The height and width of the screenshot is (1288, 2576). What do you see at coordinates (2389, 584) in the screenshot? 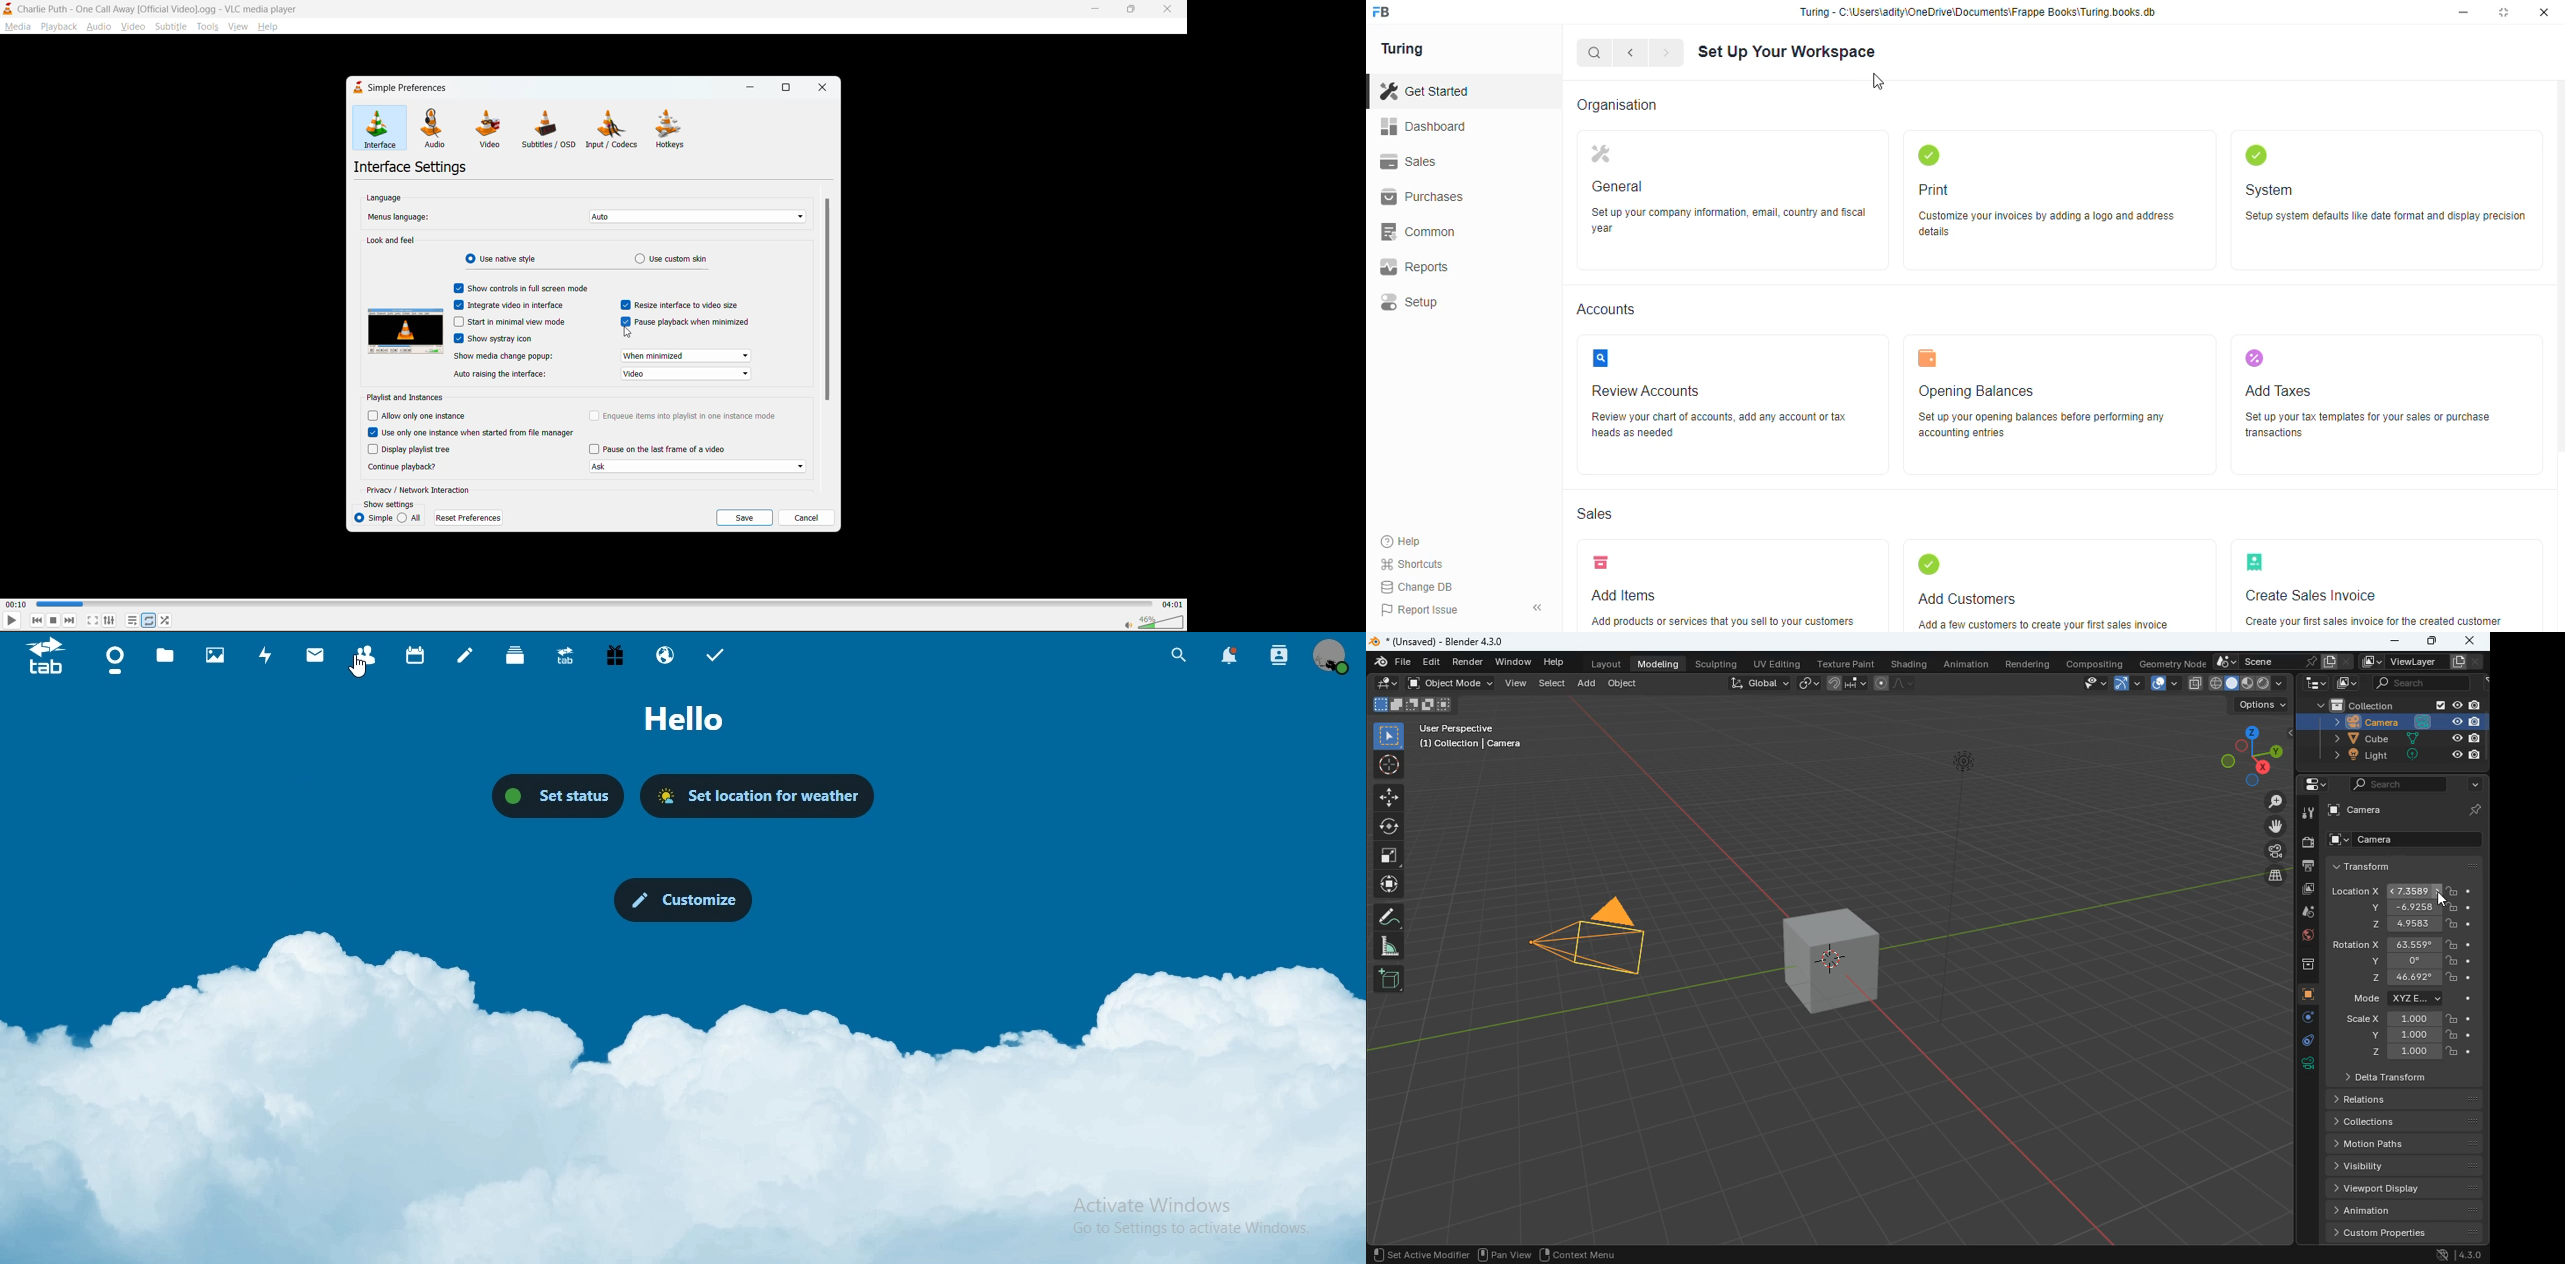
I see `Create Sales Invoice Create your first sales invoice for the created customer` at bounding box center [2389, 584].